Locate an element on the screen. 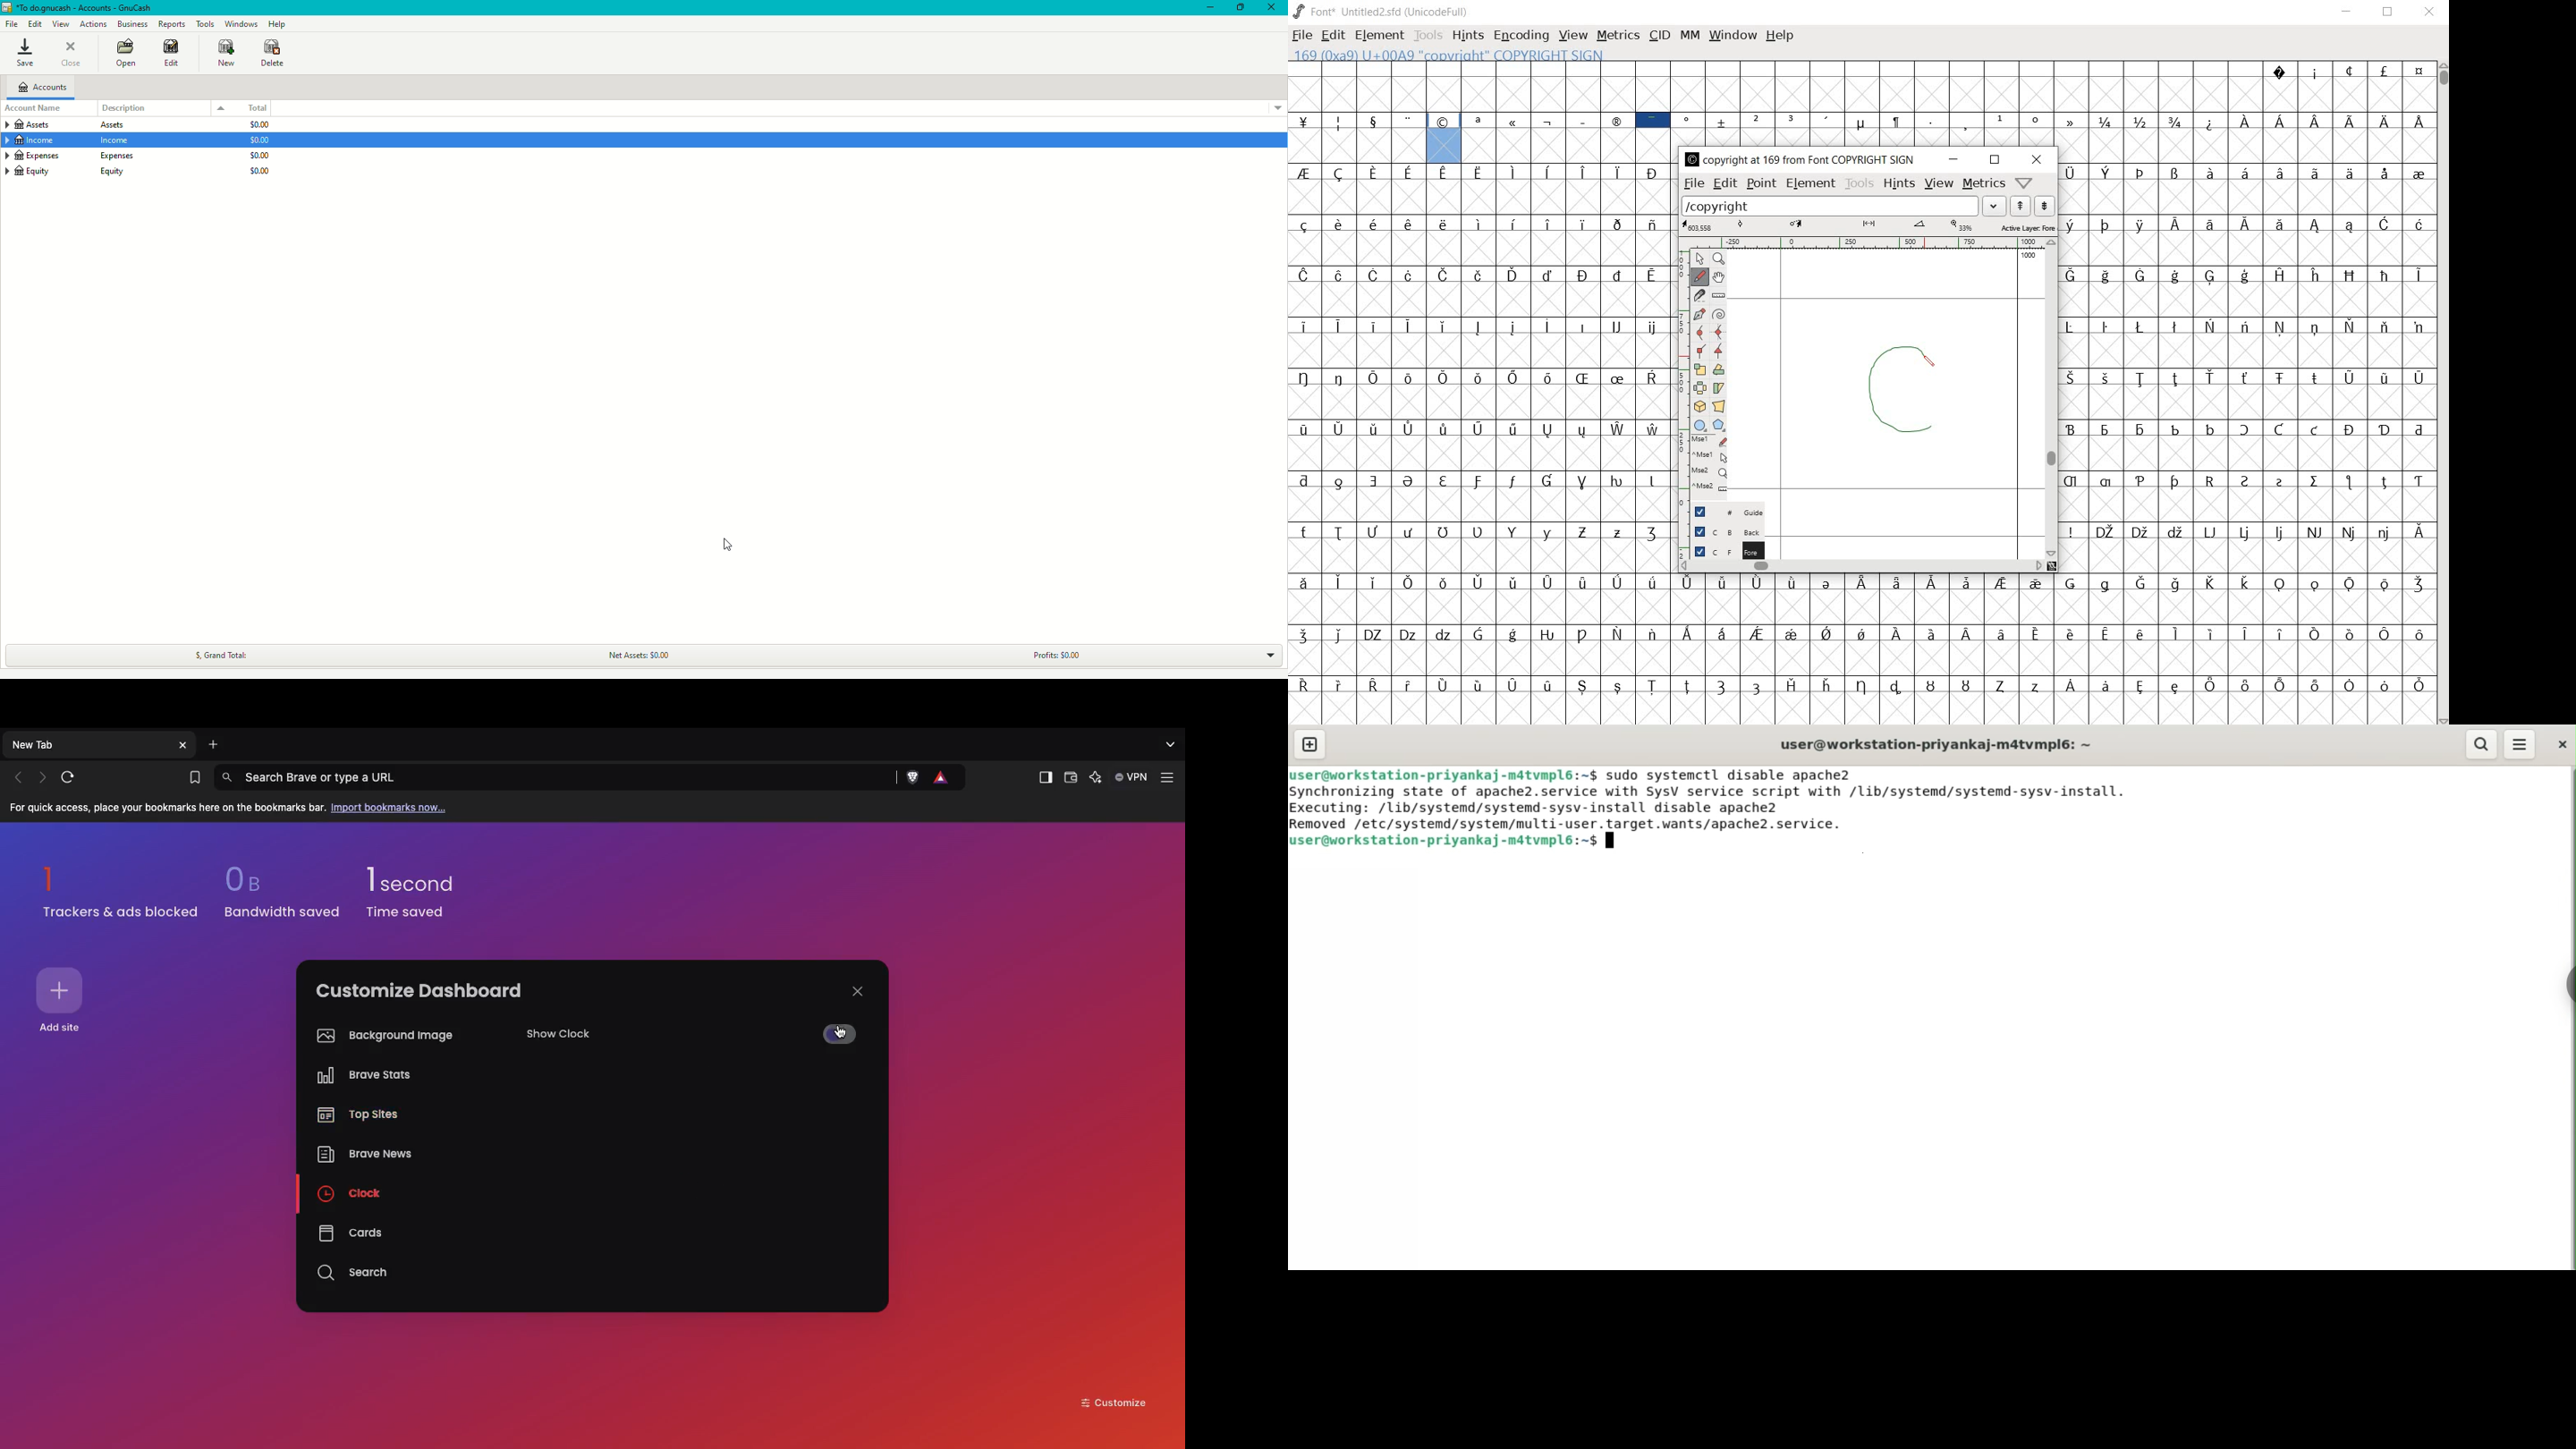 This screenshot has width=2576, height=1456. add a curve point always either horizontal or vertical is located at coordinates (1721, 332).